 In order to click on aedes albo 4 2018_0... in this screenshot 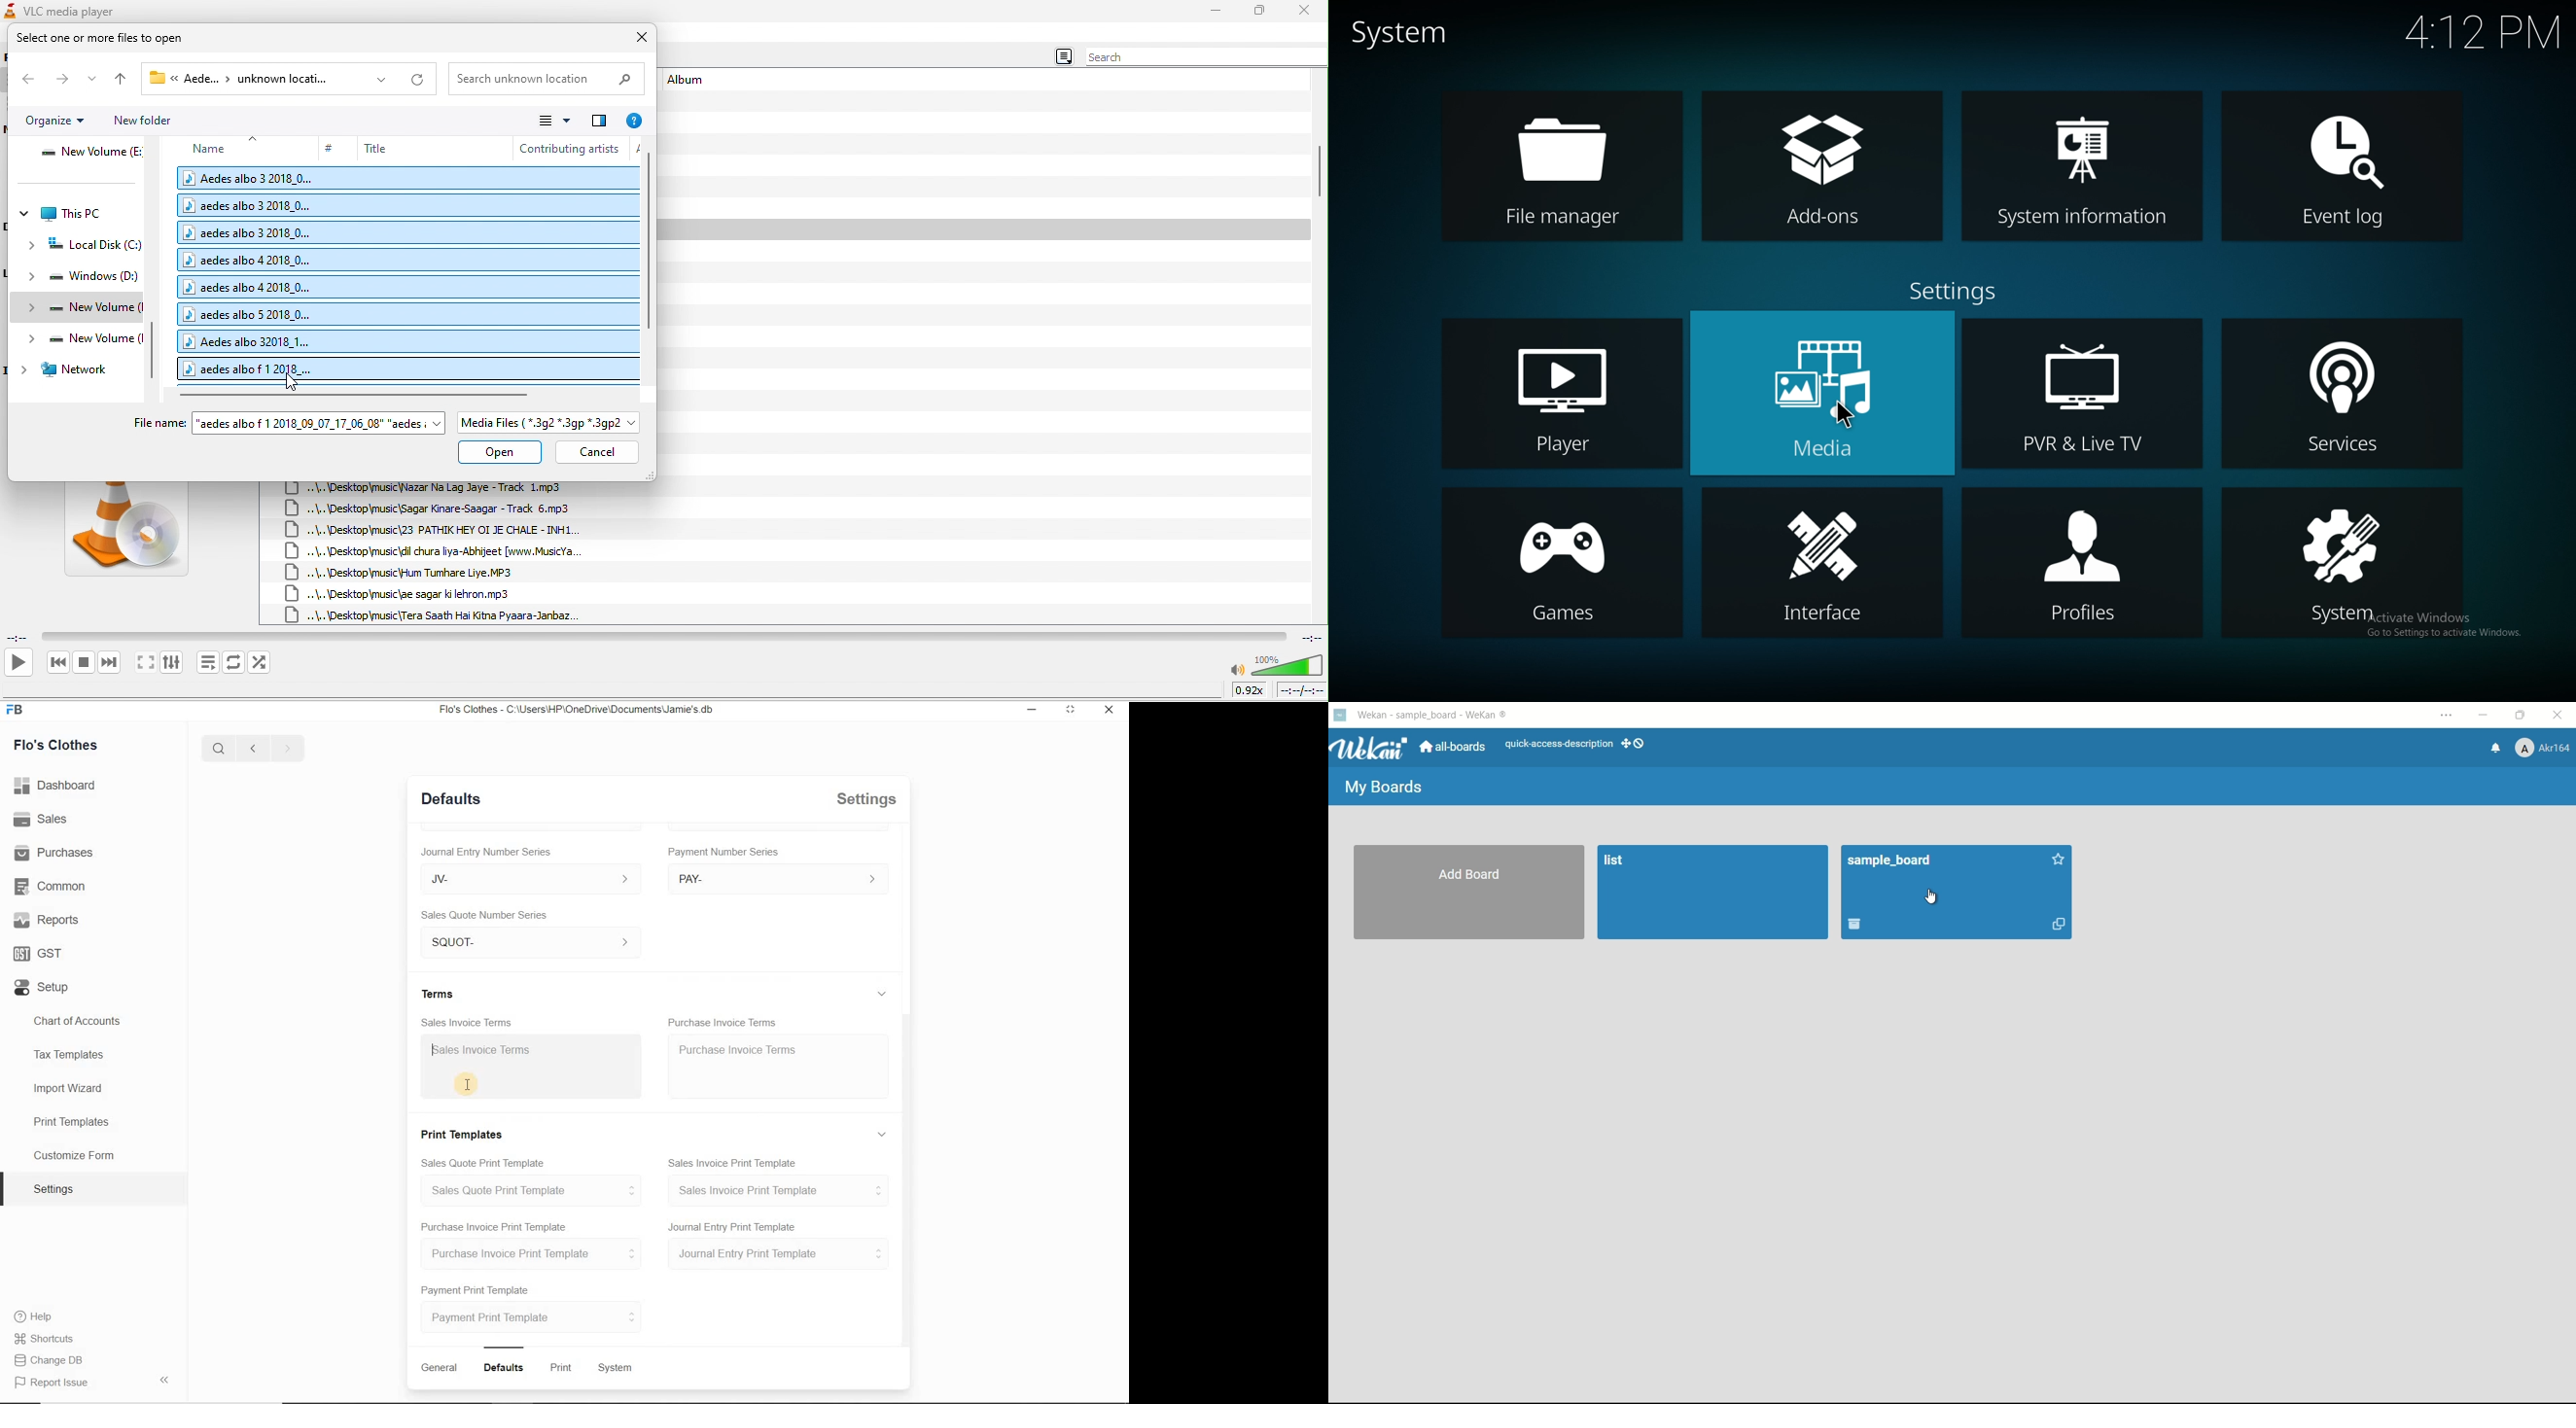, I will do `click(247, 285)`.